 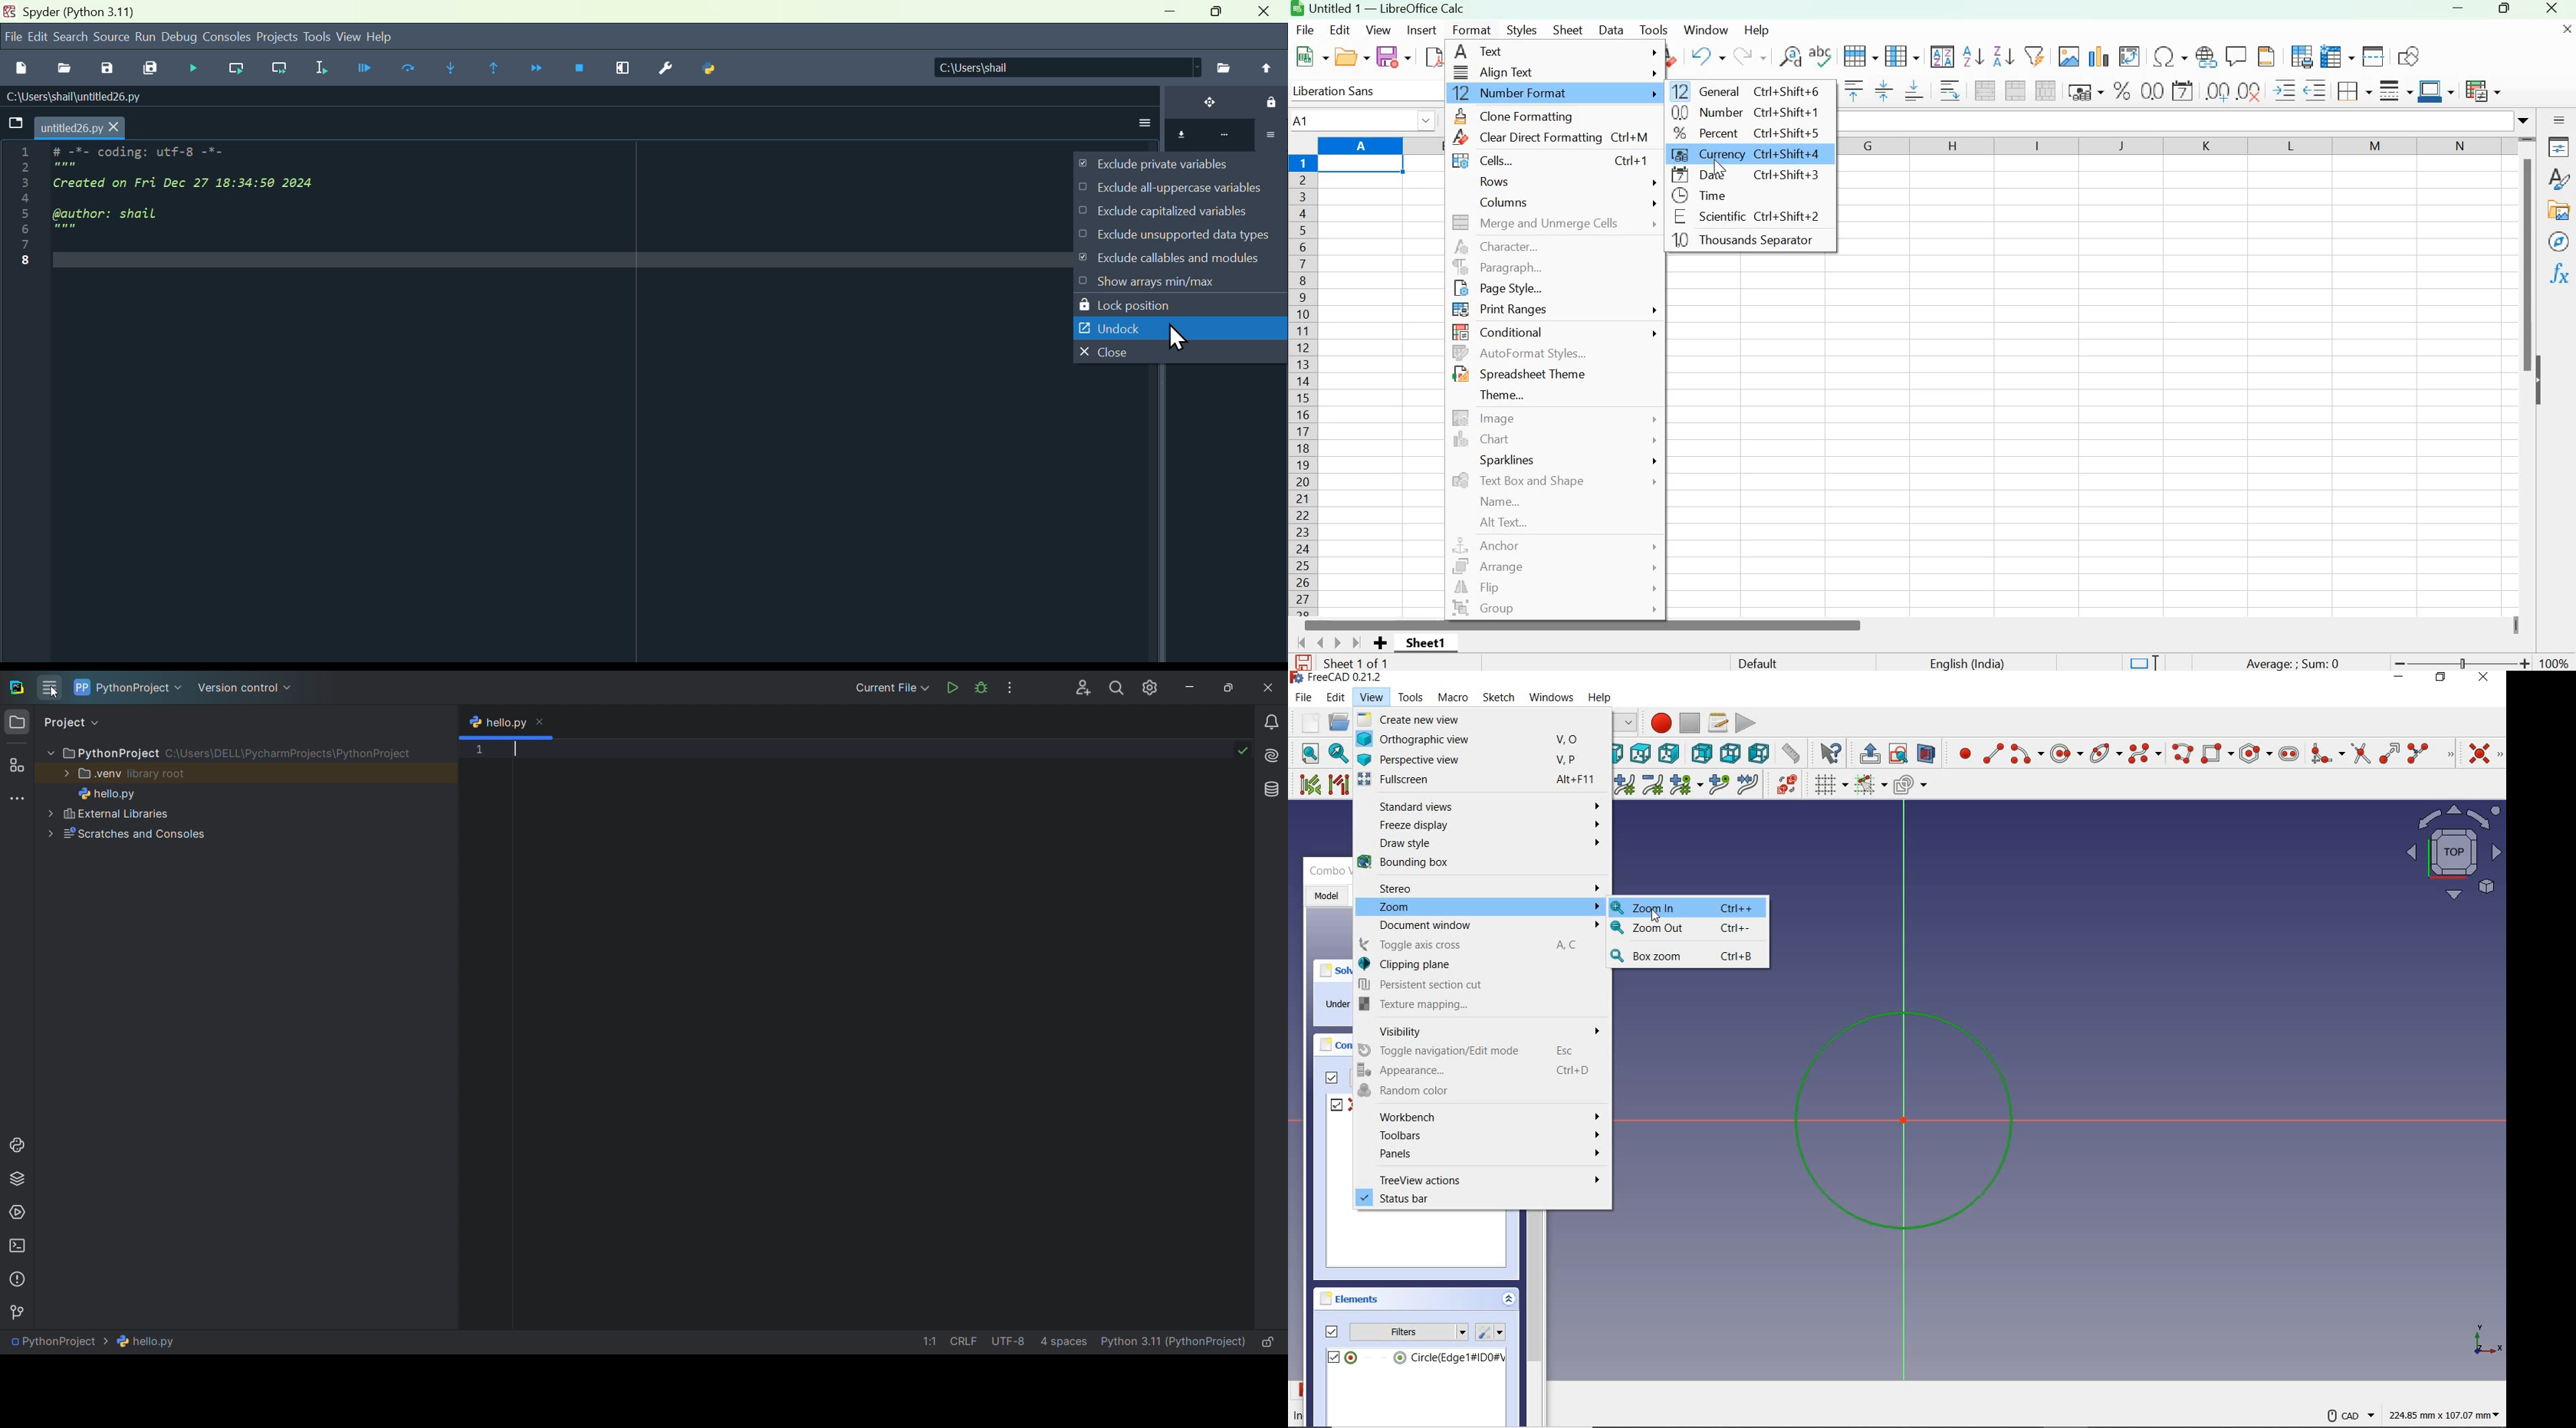 I want to click on Clipping plane, so click(x=1407, y=964).